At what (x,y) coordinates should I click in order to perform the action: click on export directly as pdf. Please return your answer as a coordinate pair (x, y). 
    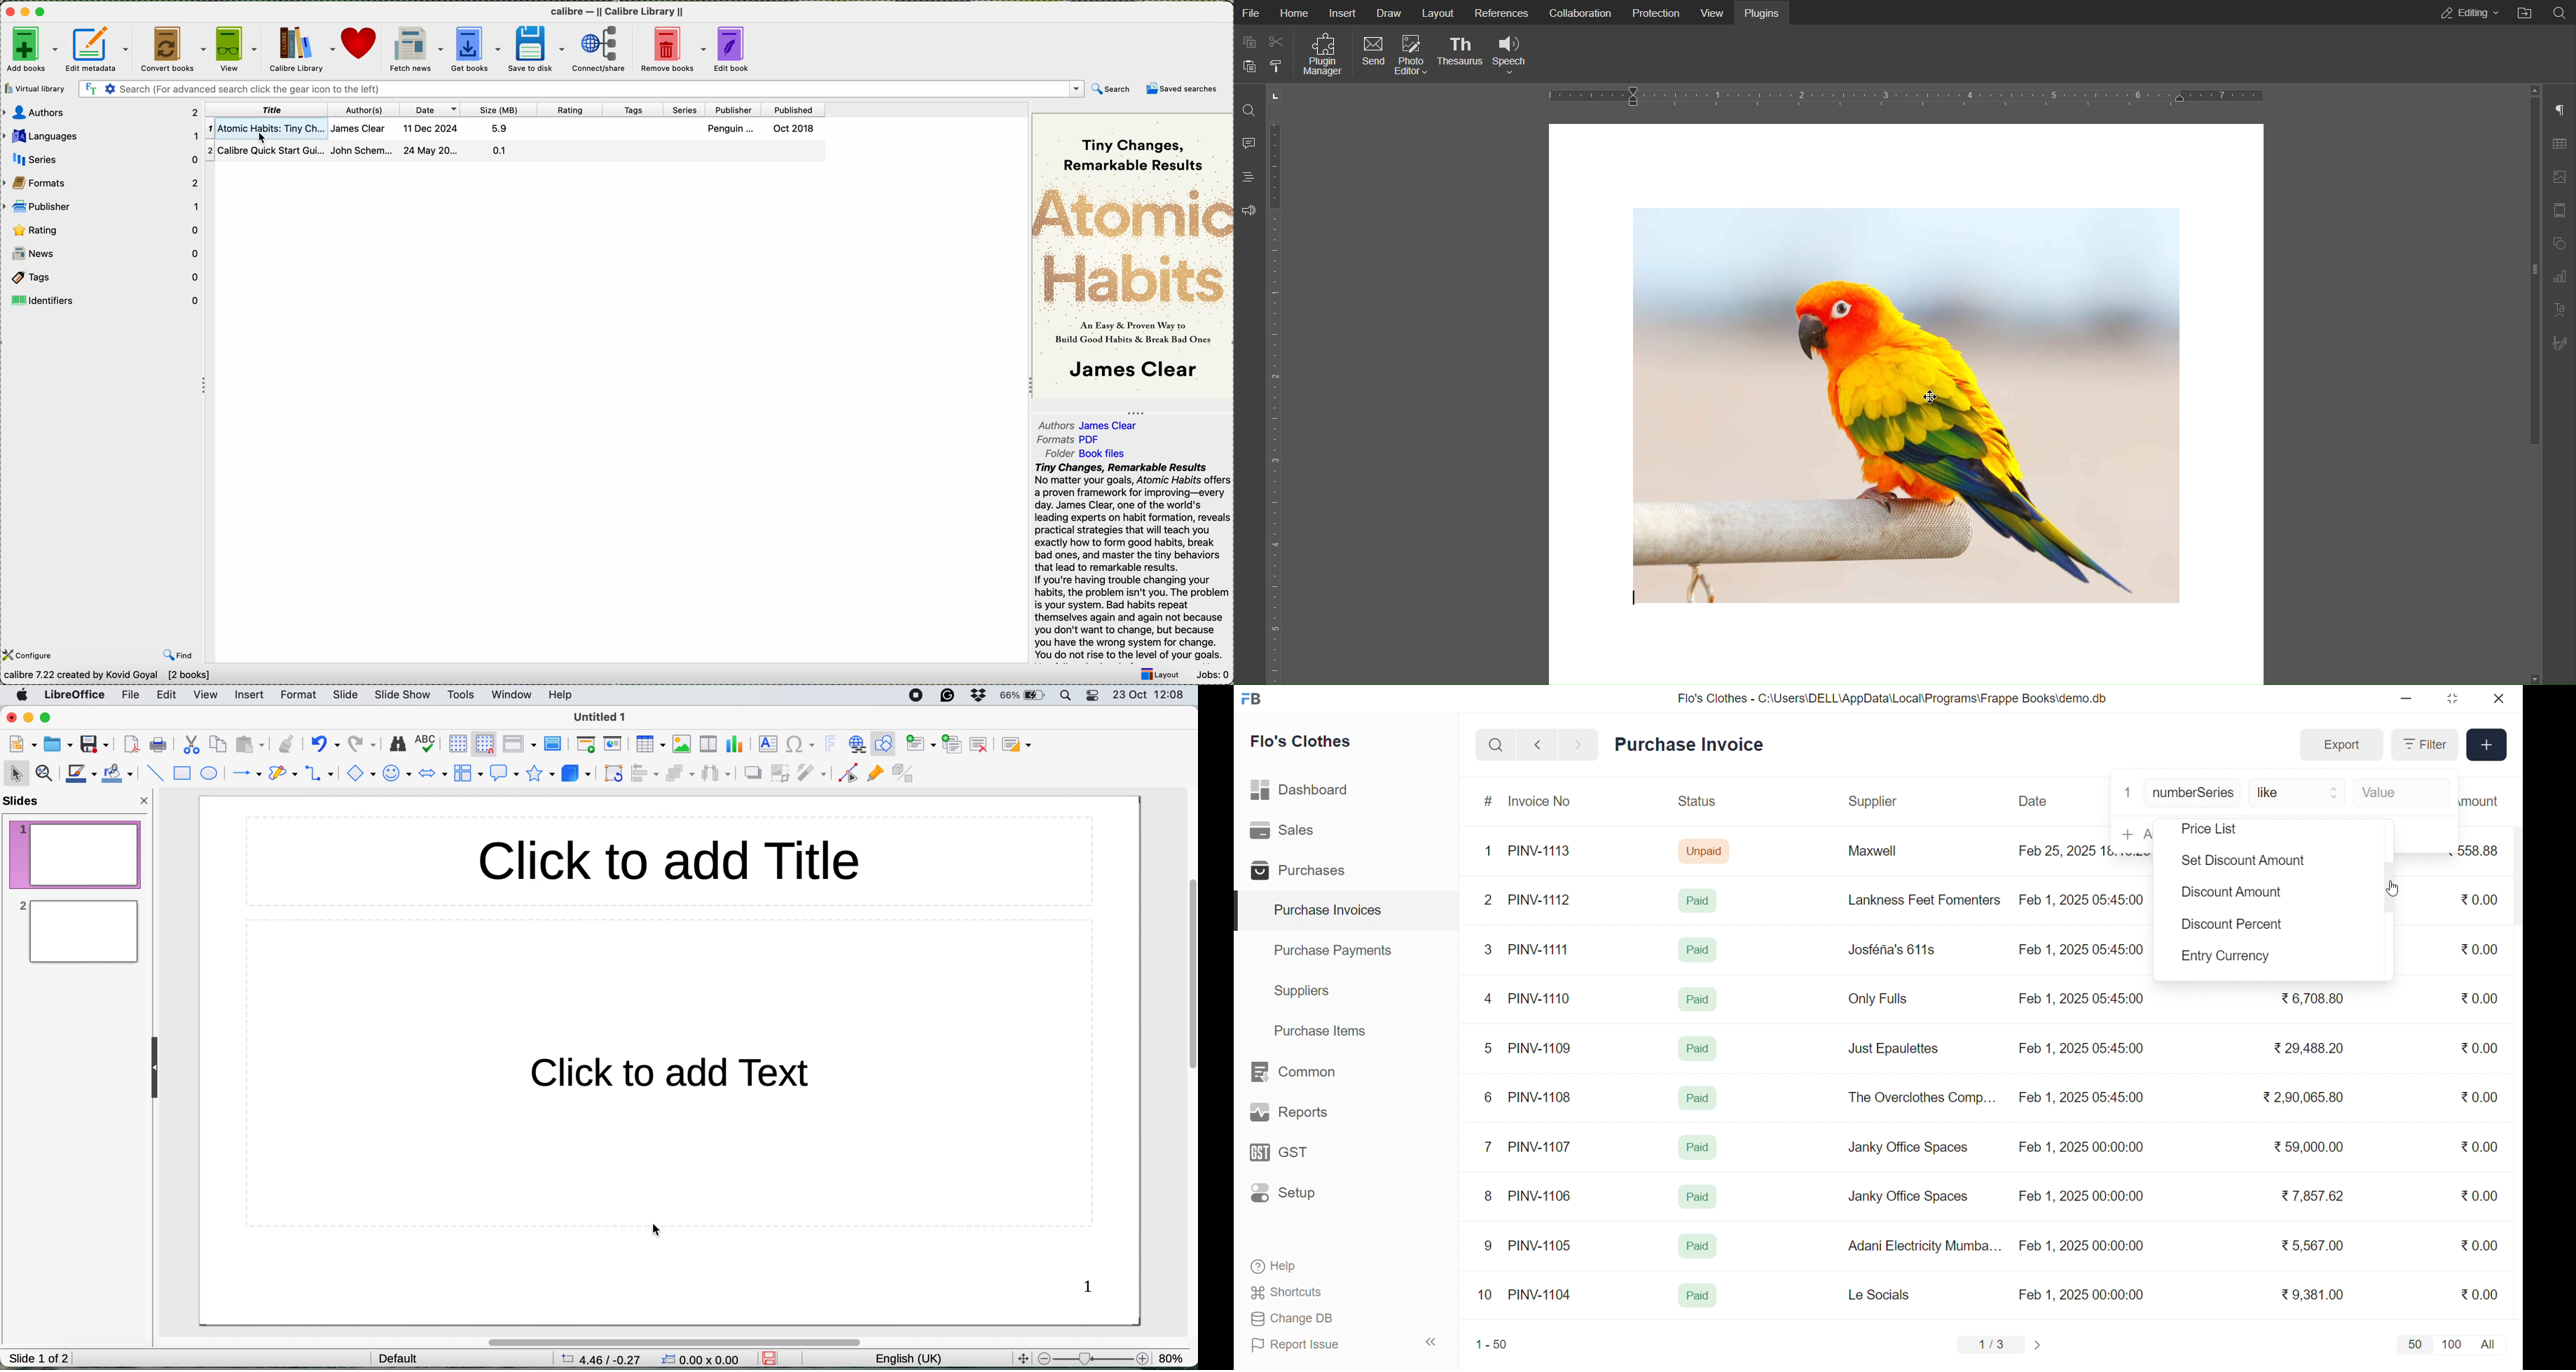
    Looking at the image, I should click on (131, 746).